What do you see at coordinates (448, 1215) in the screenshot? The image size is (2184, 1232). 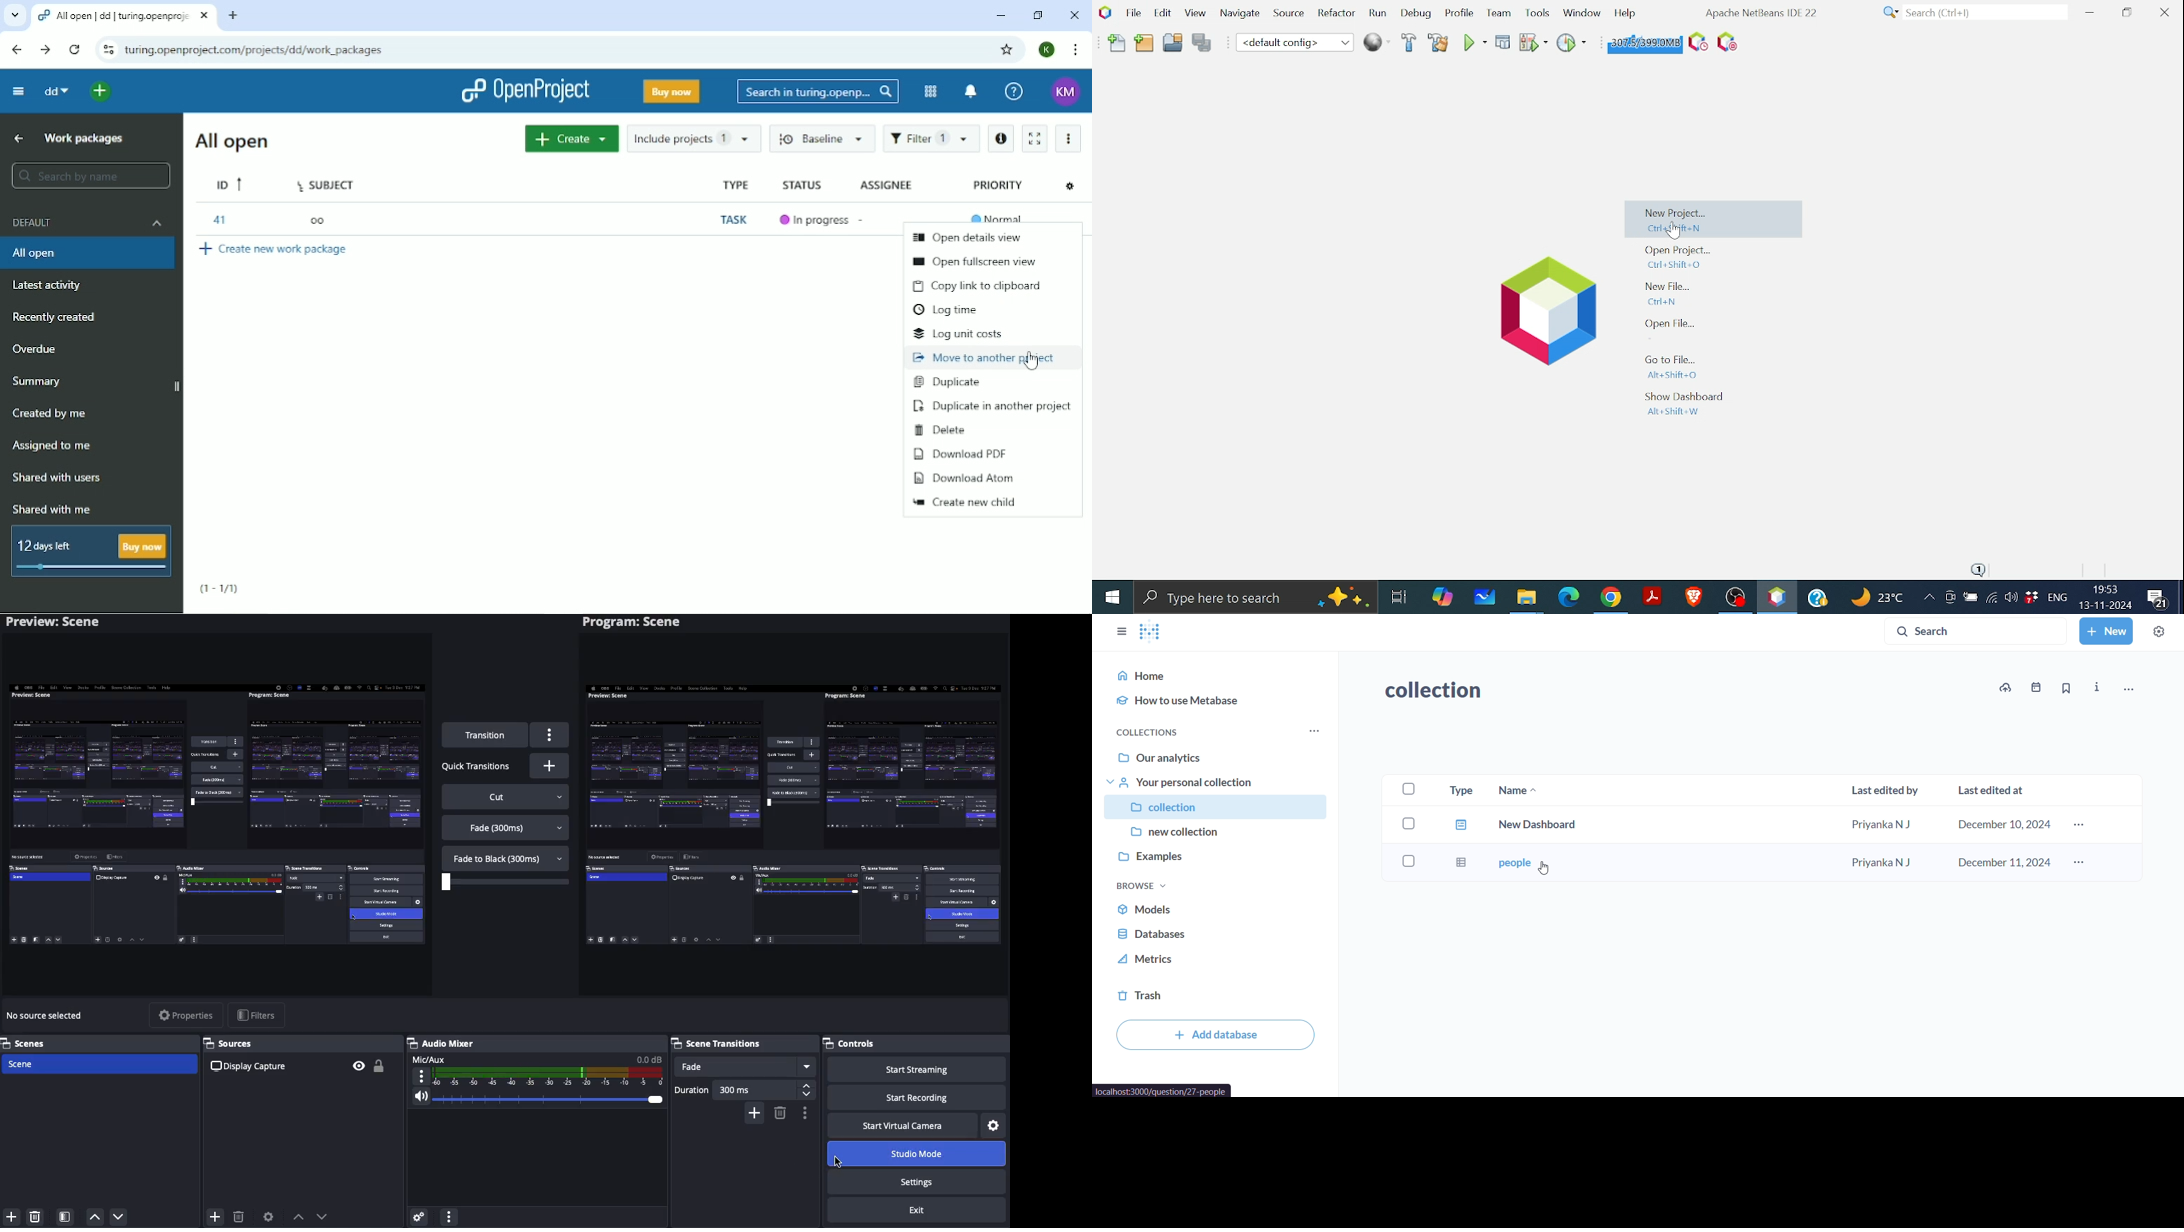 I see `options` at bounding box center [448, 1215].